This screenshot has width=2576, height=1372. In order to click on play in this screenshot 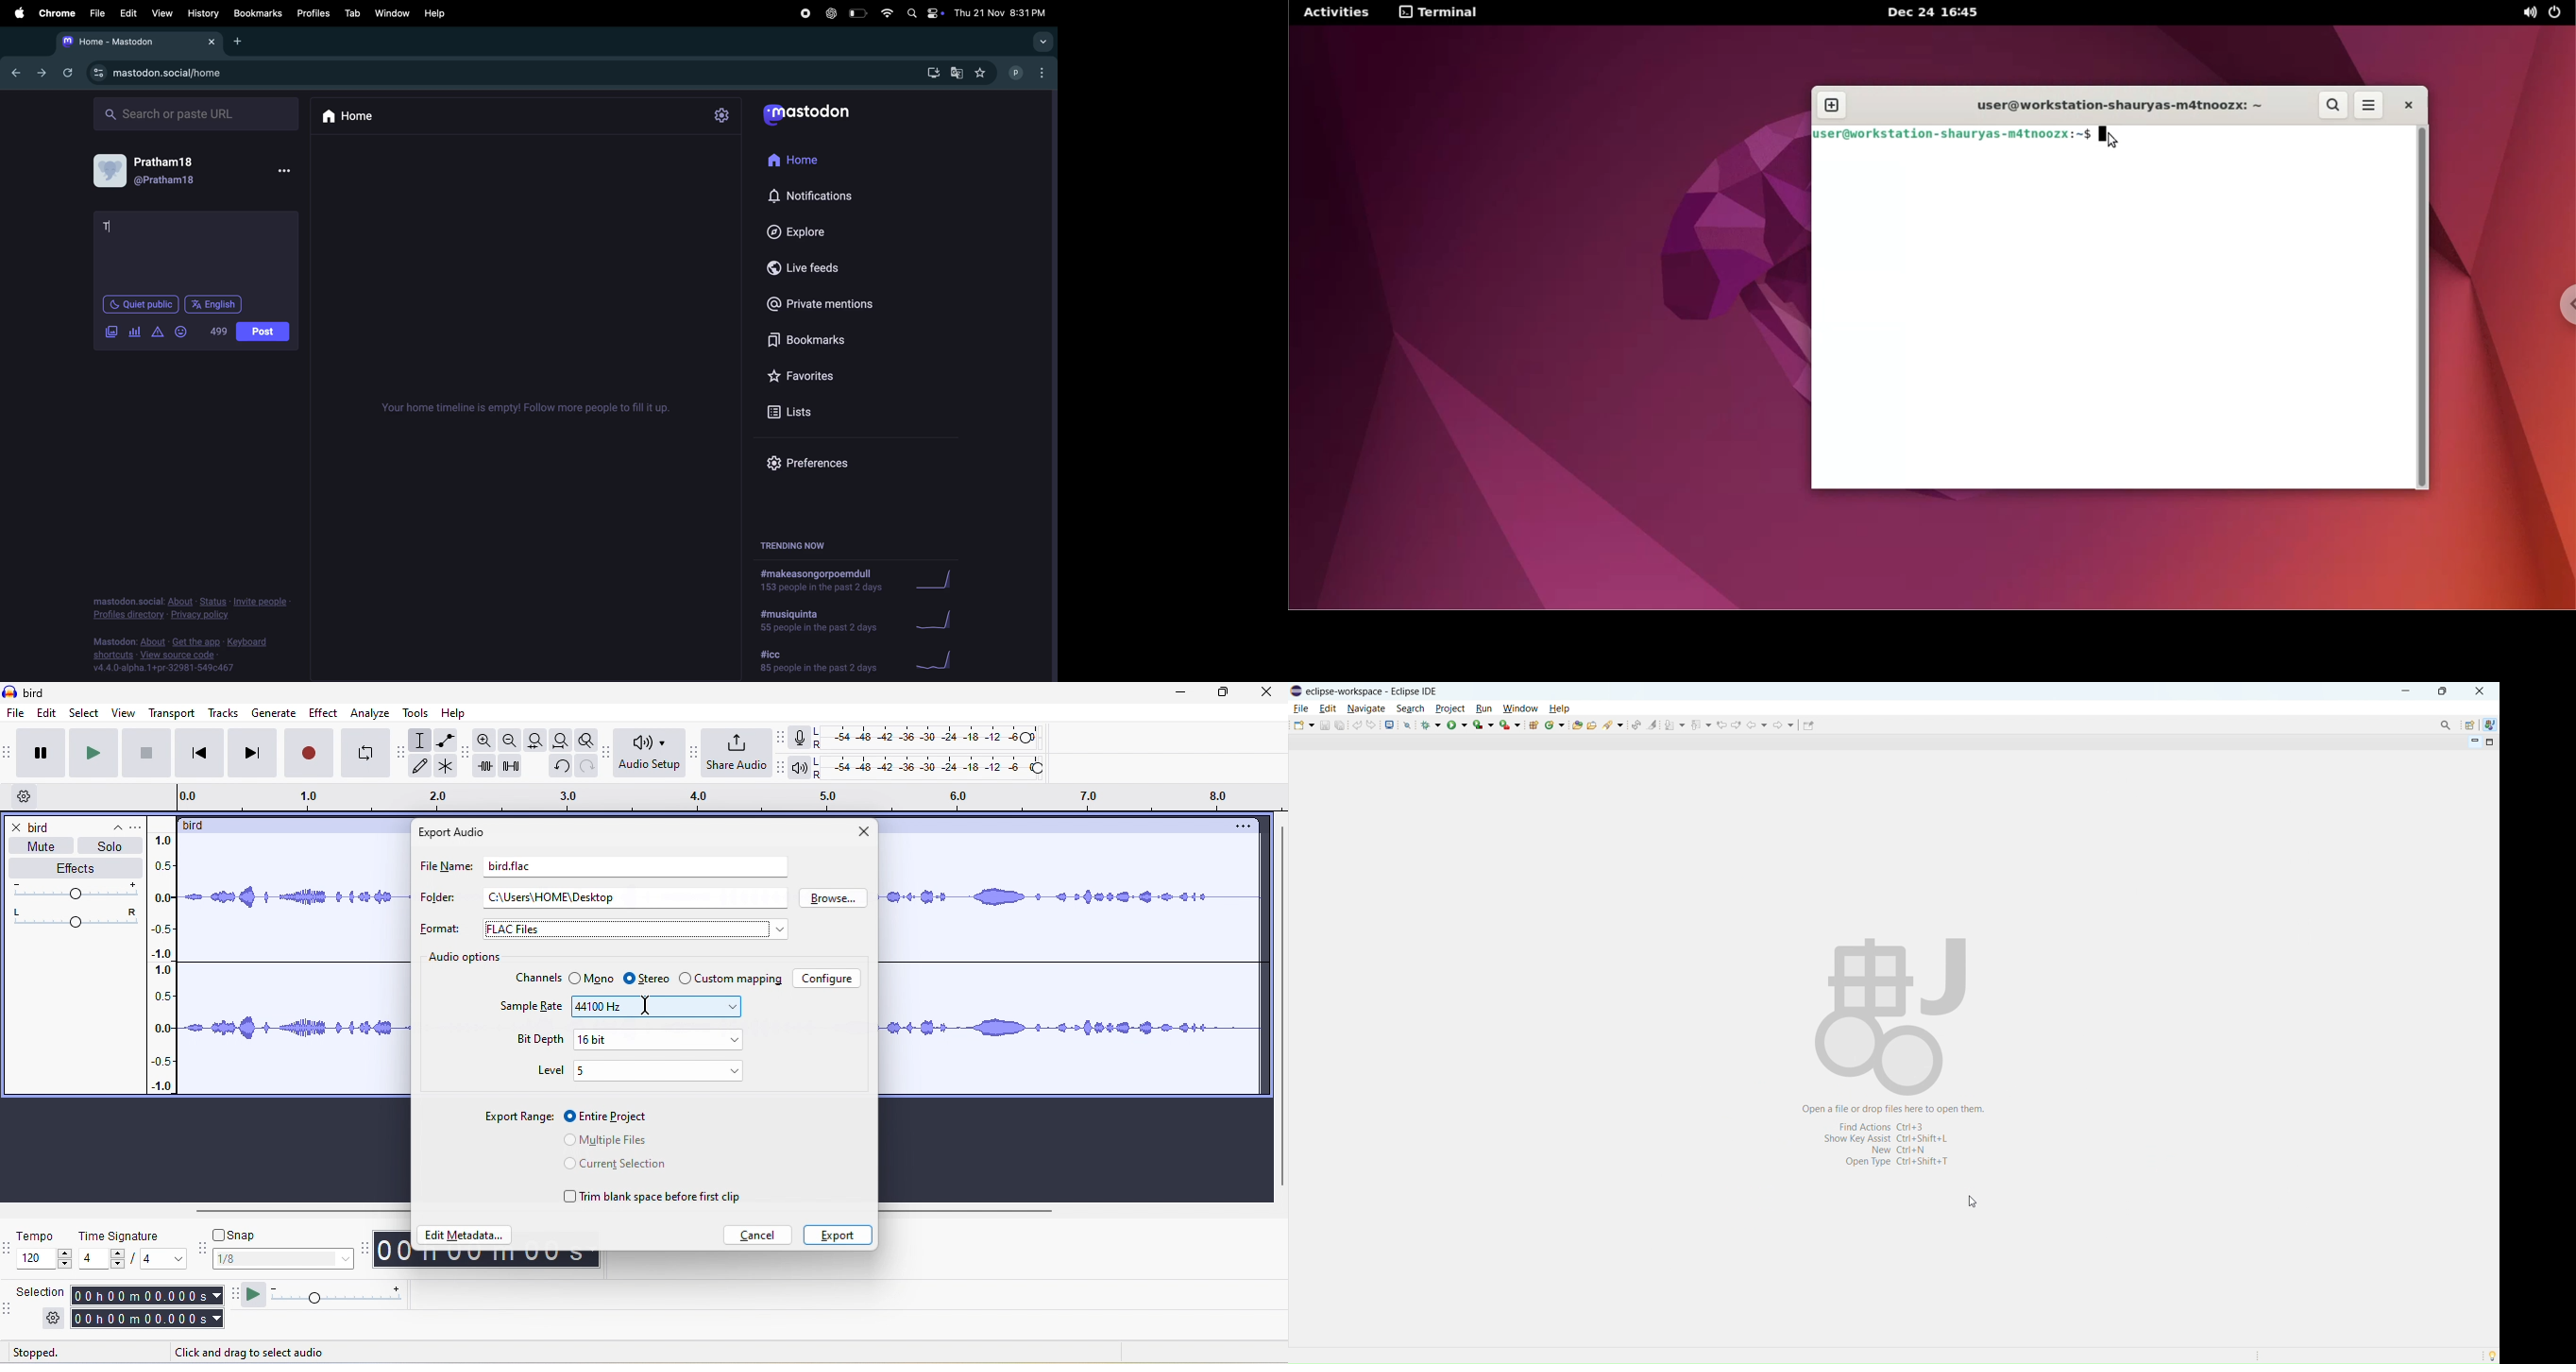, I will do `click(97, 754)`.